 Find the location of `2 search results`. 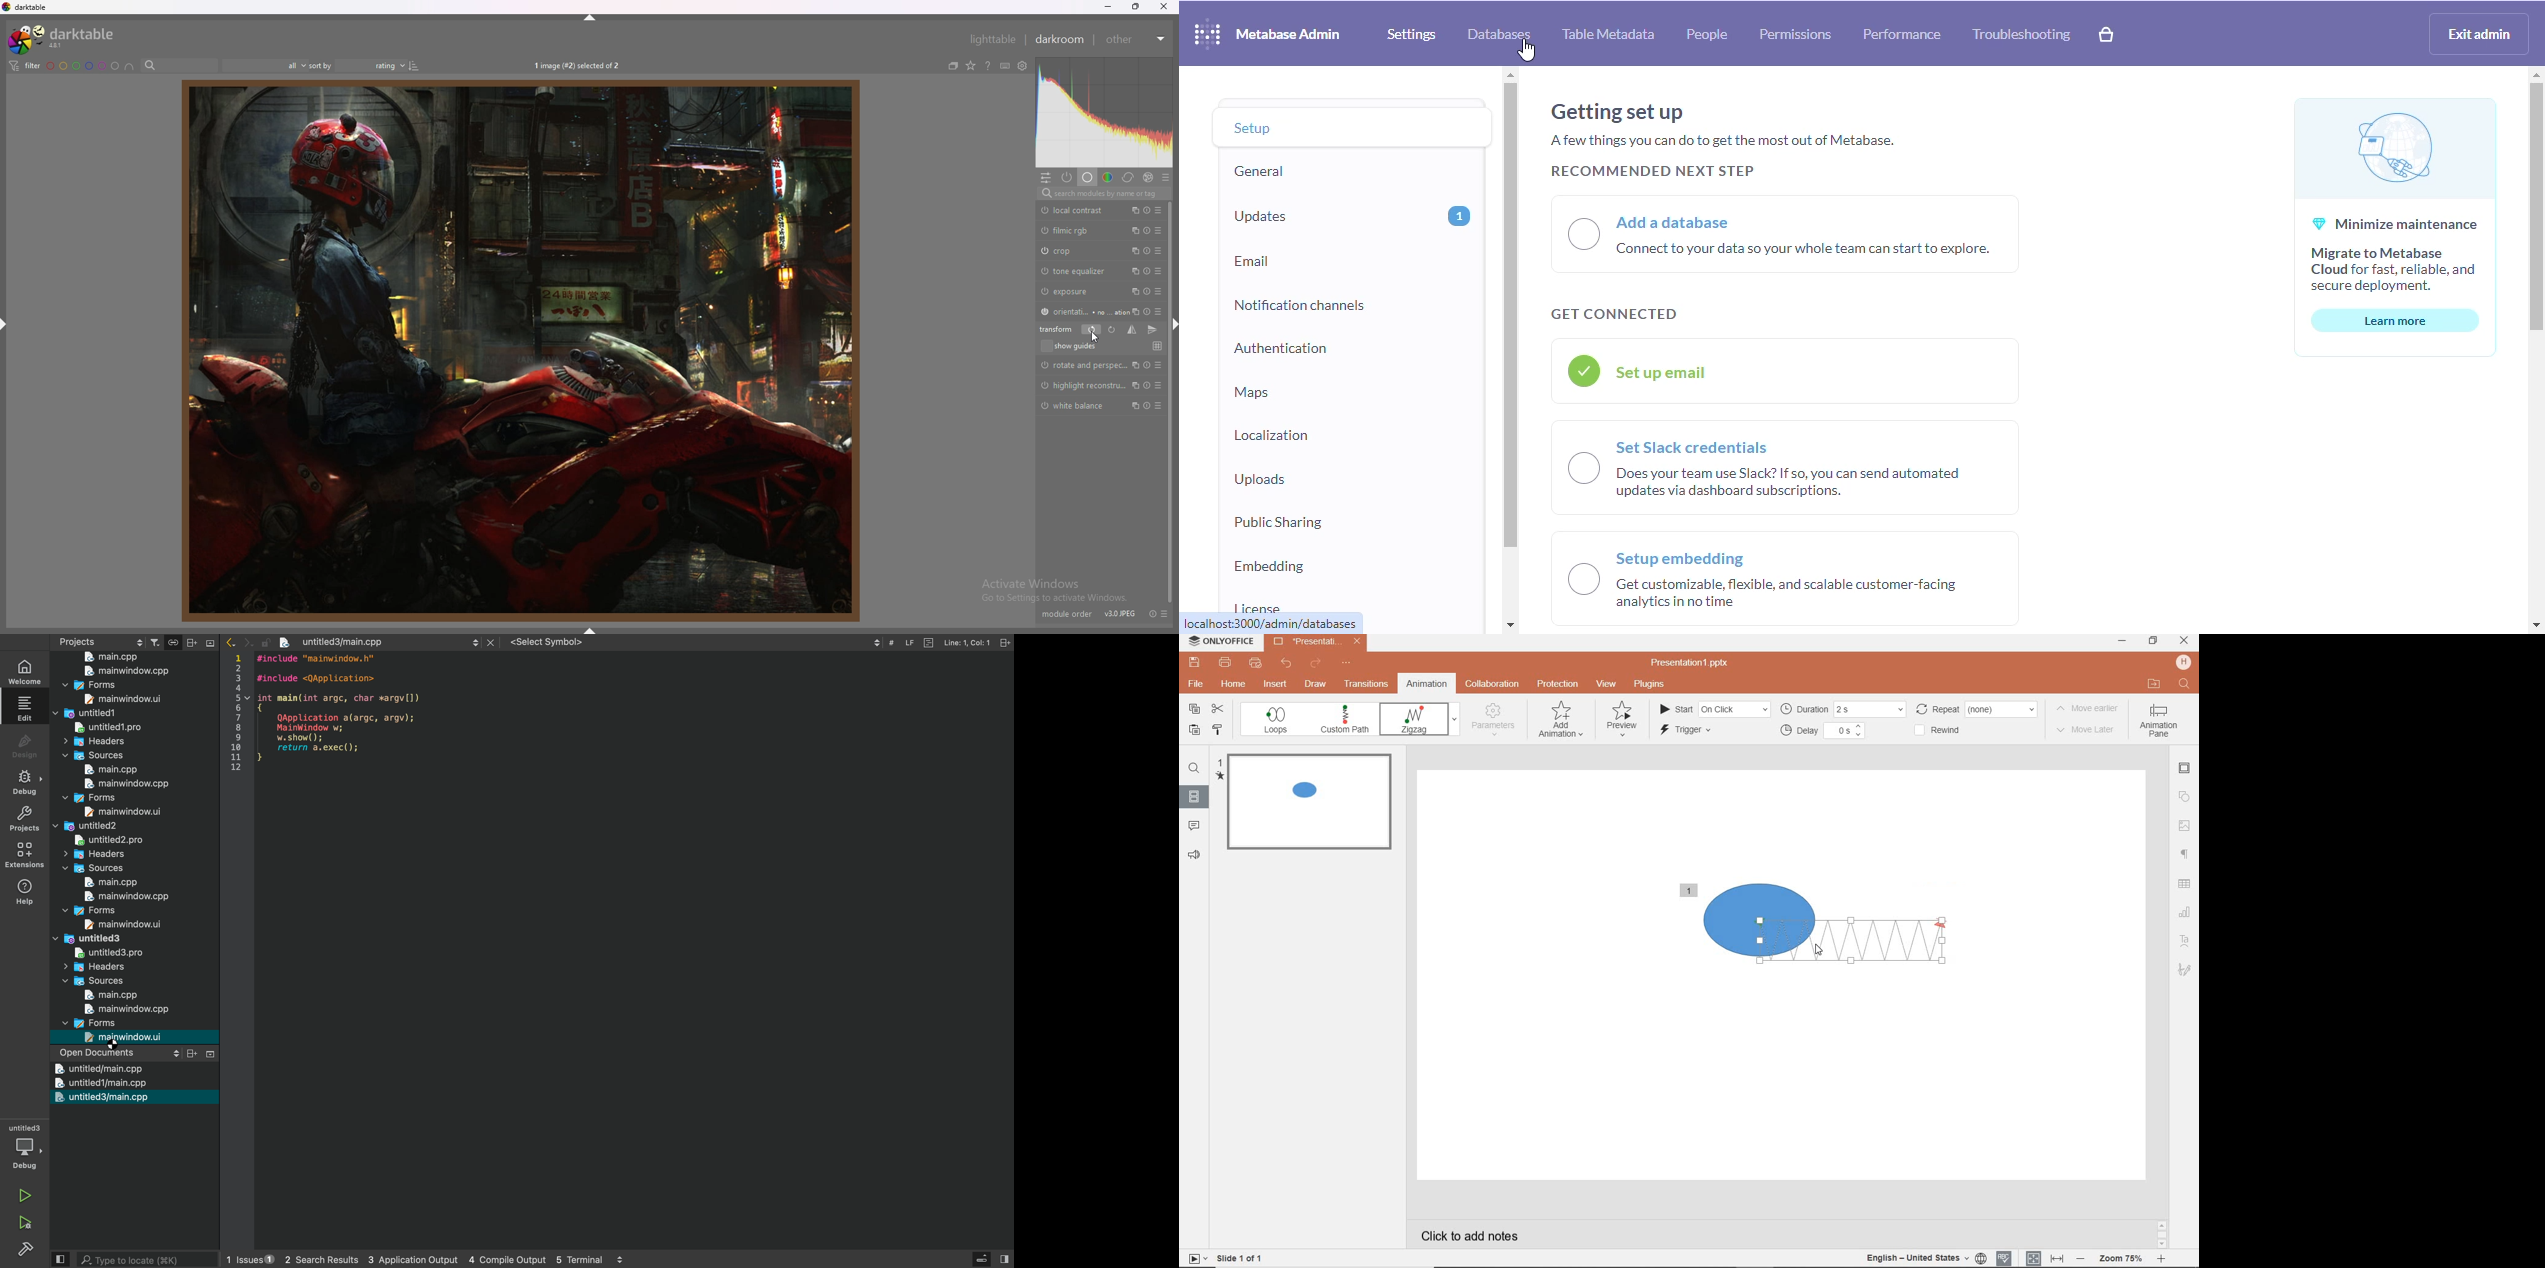

2 search results is located at coordinates (312, 1260).